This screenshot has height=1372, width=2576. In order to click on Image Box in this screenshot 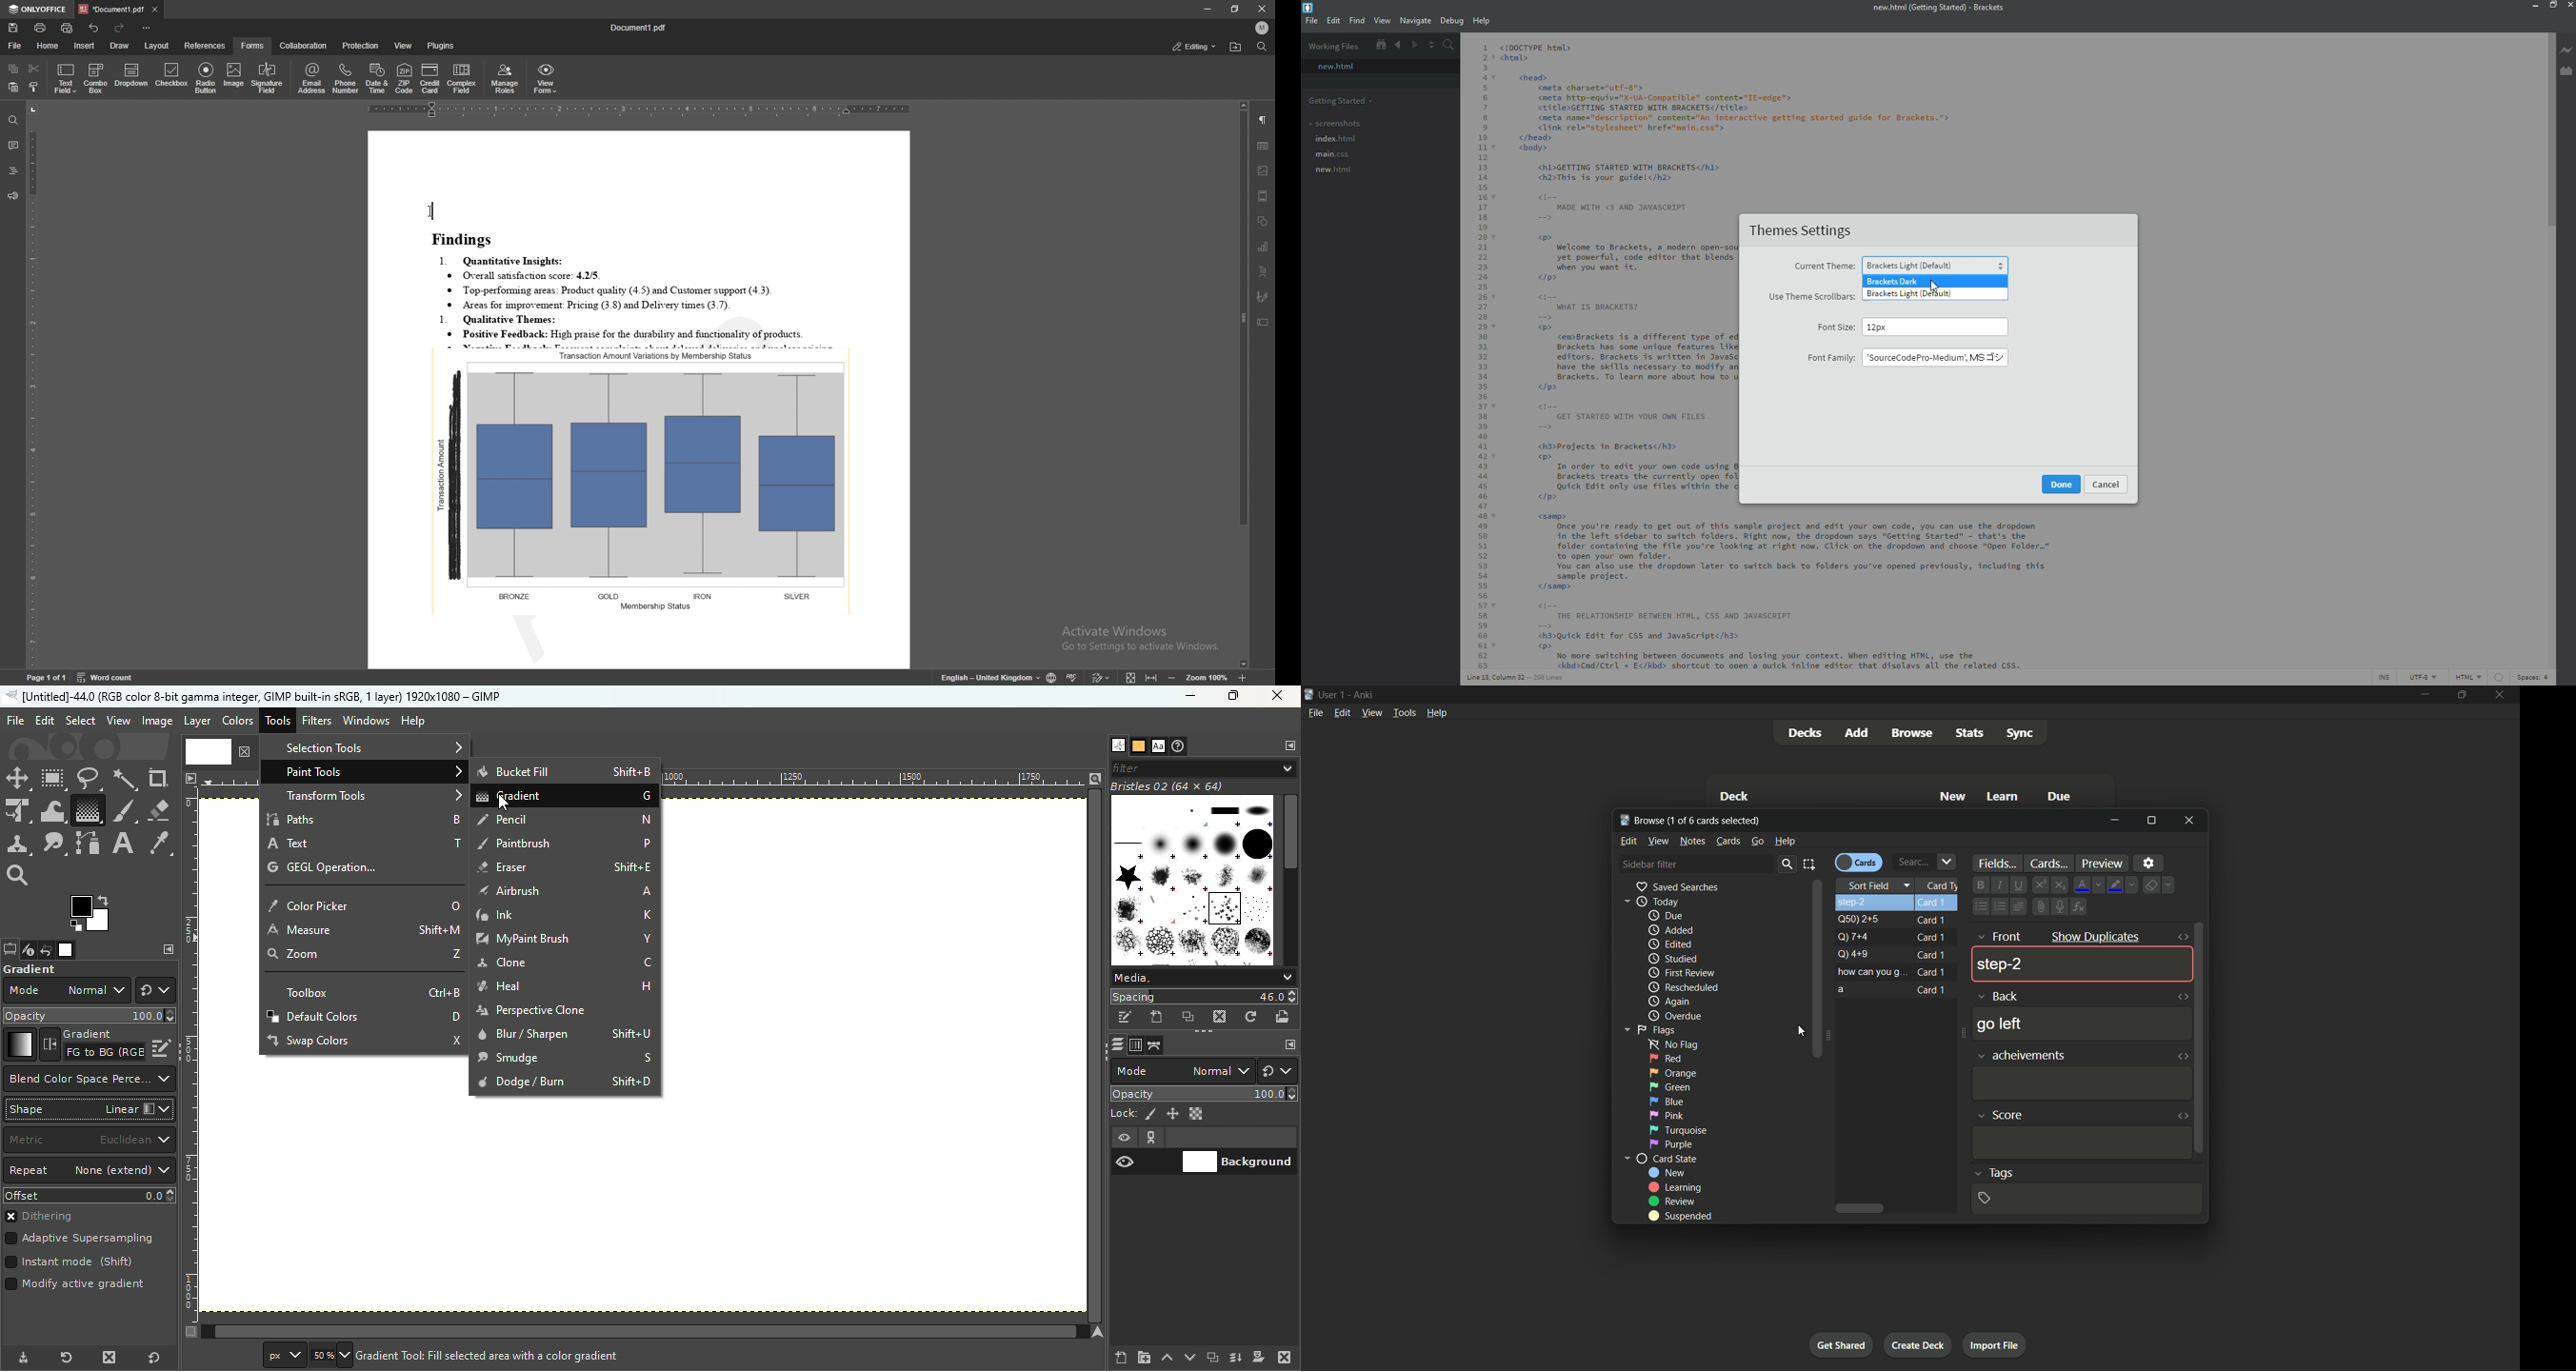, I will do `click(1192, 873)`.